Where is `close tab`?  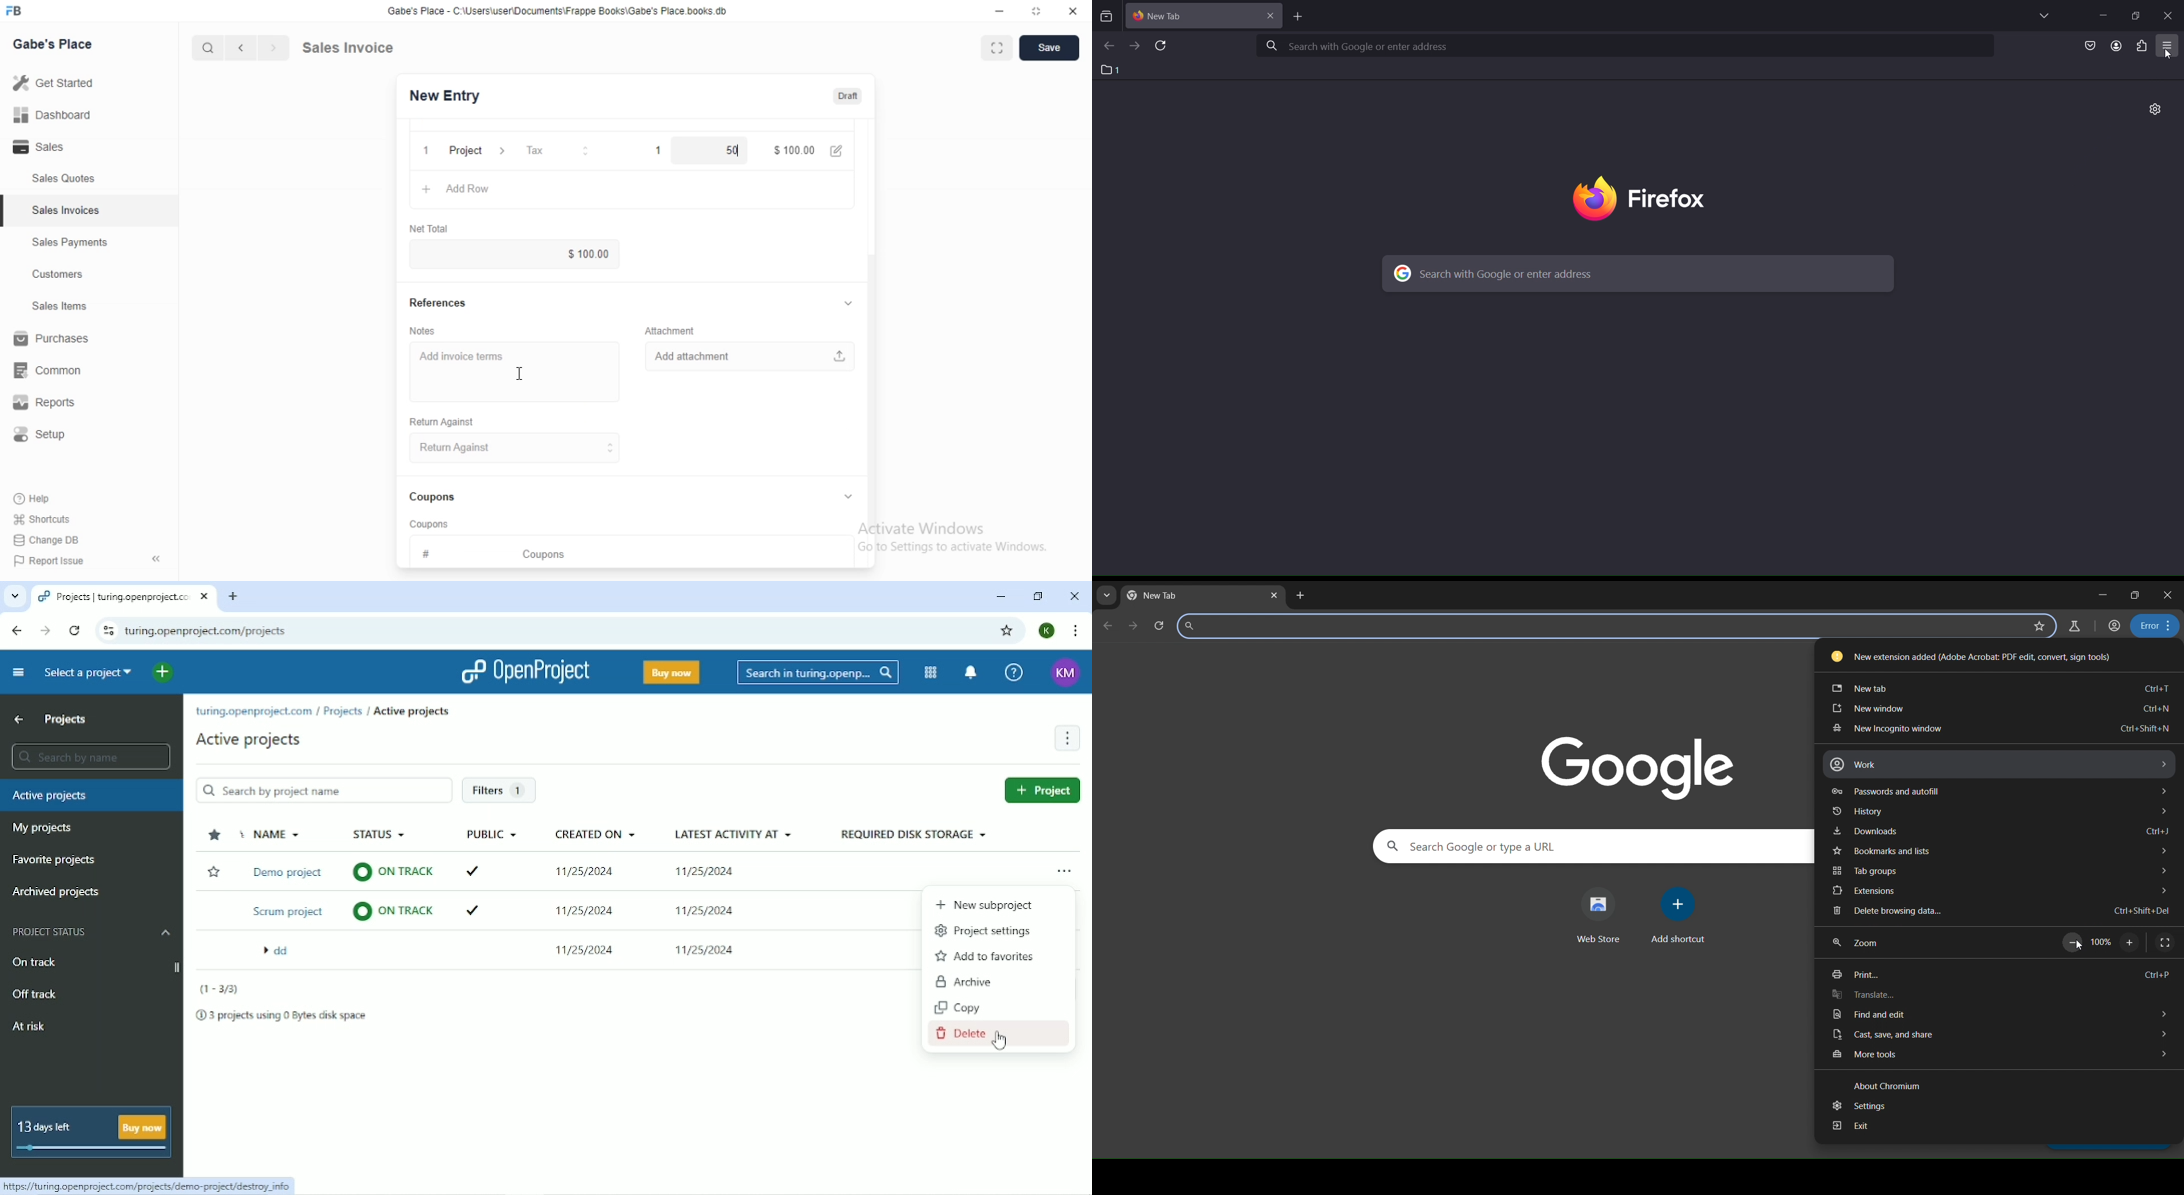 close tab is located at coordinates (1272, 15).